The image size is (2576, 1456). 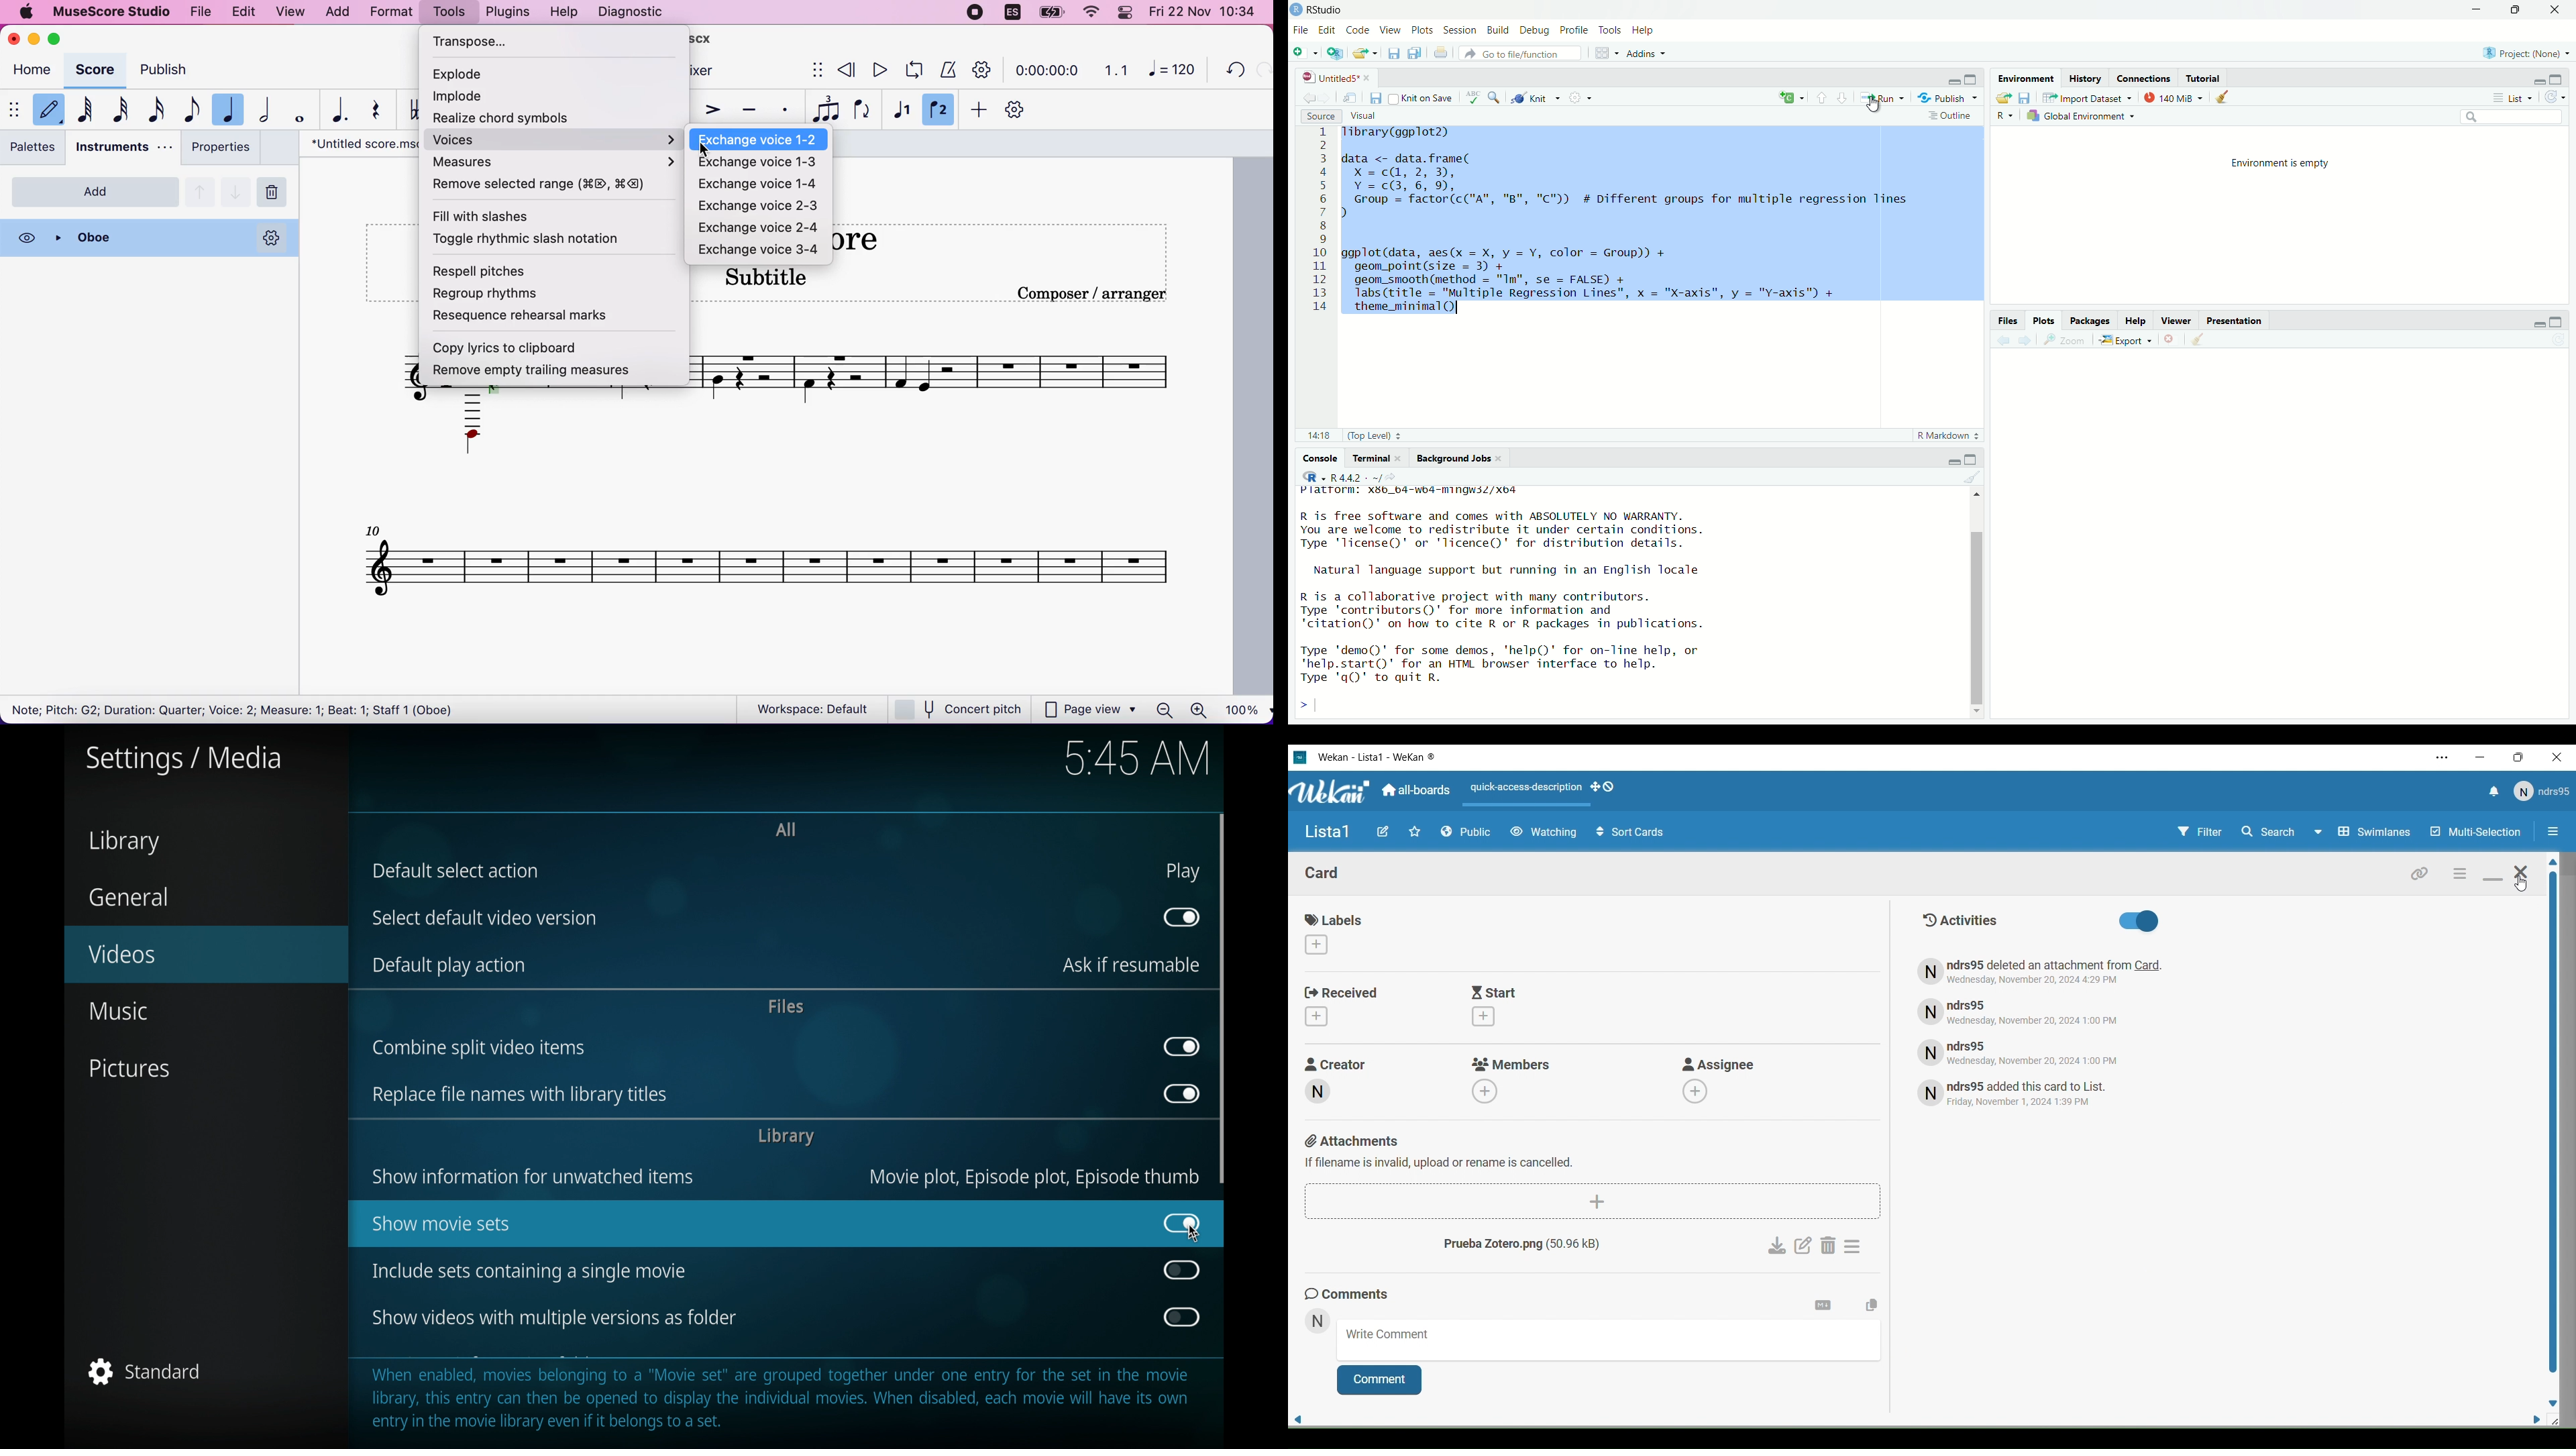 What do you see at coordinates (524, 118) in the screenshot?
I see `realize chord systems` at bounding box center [524, 118].